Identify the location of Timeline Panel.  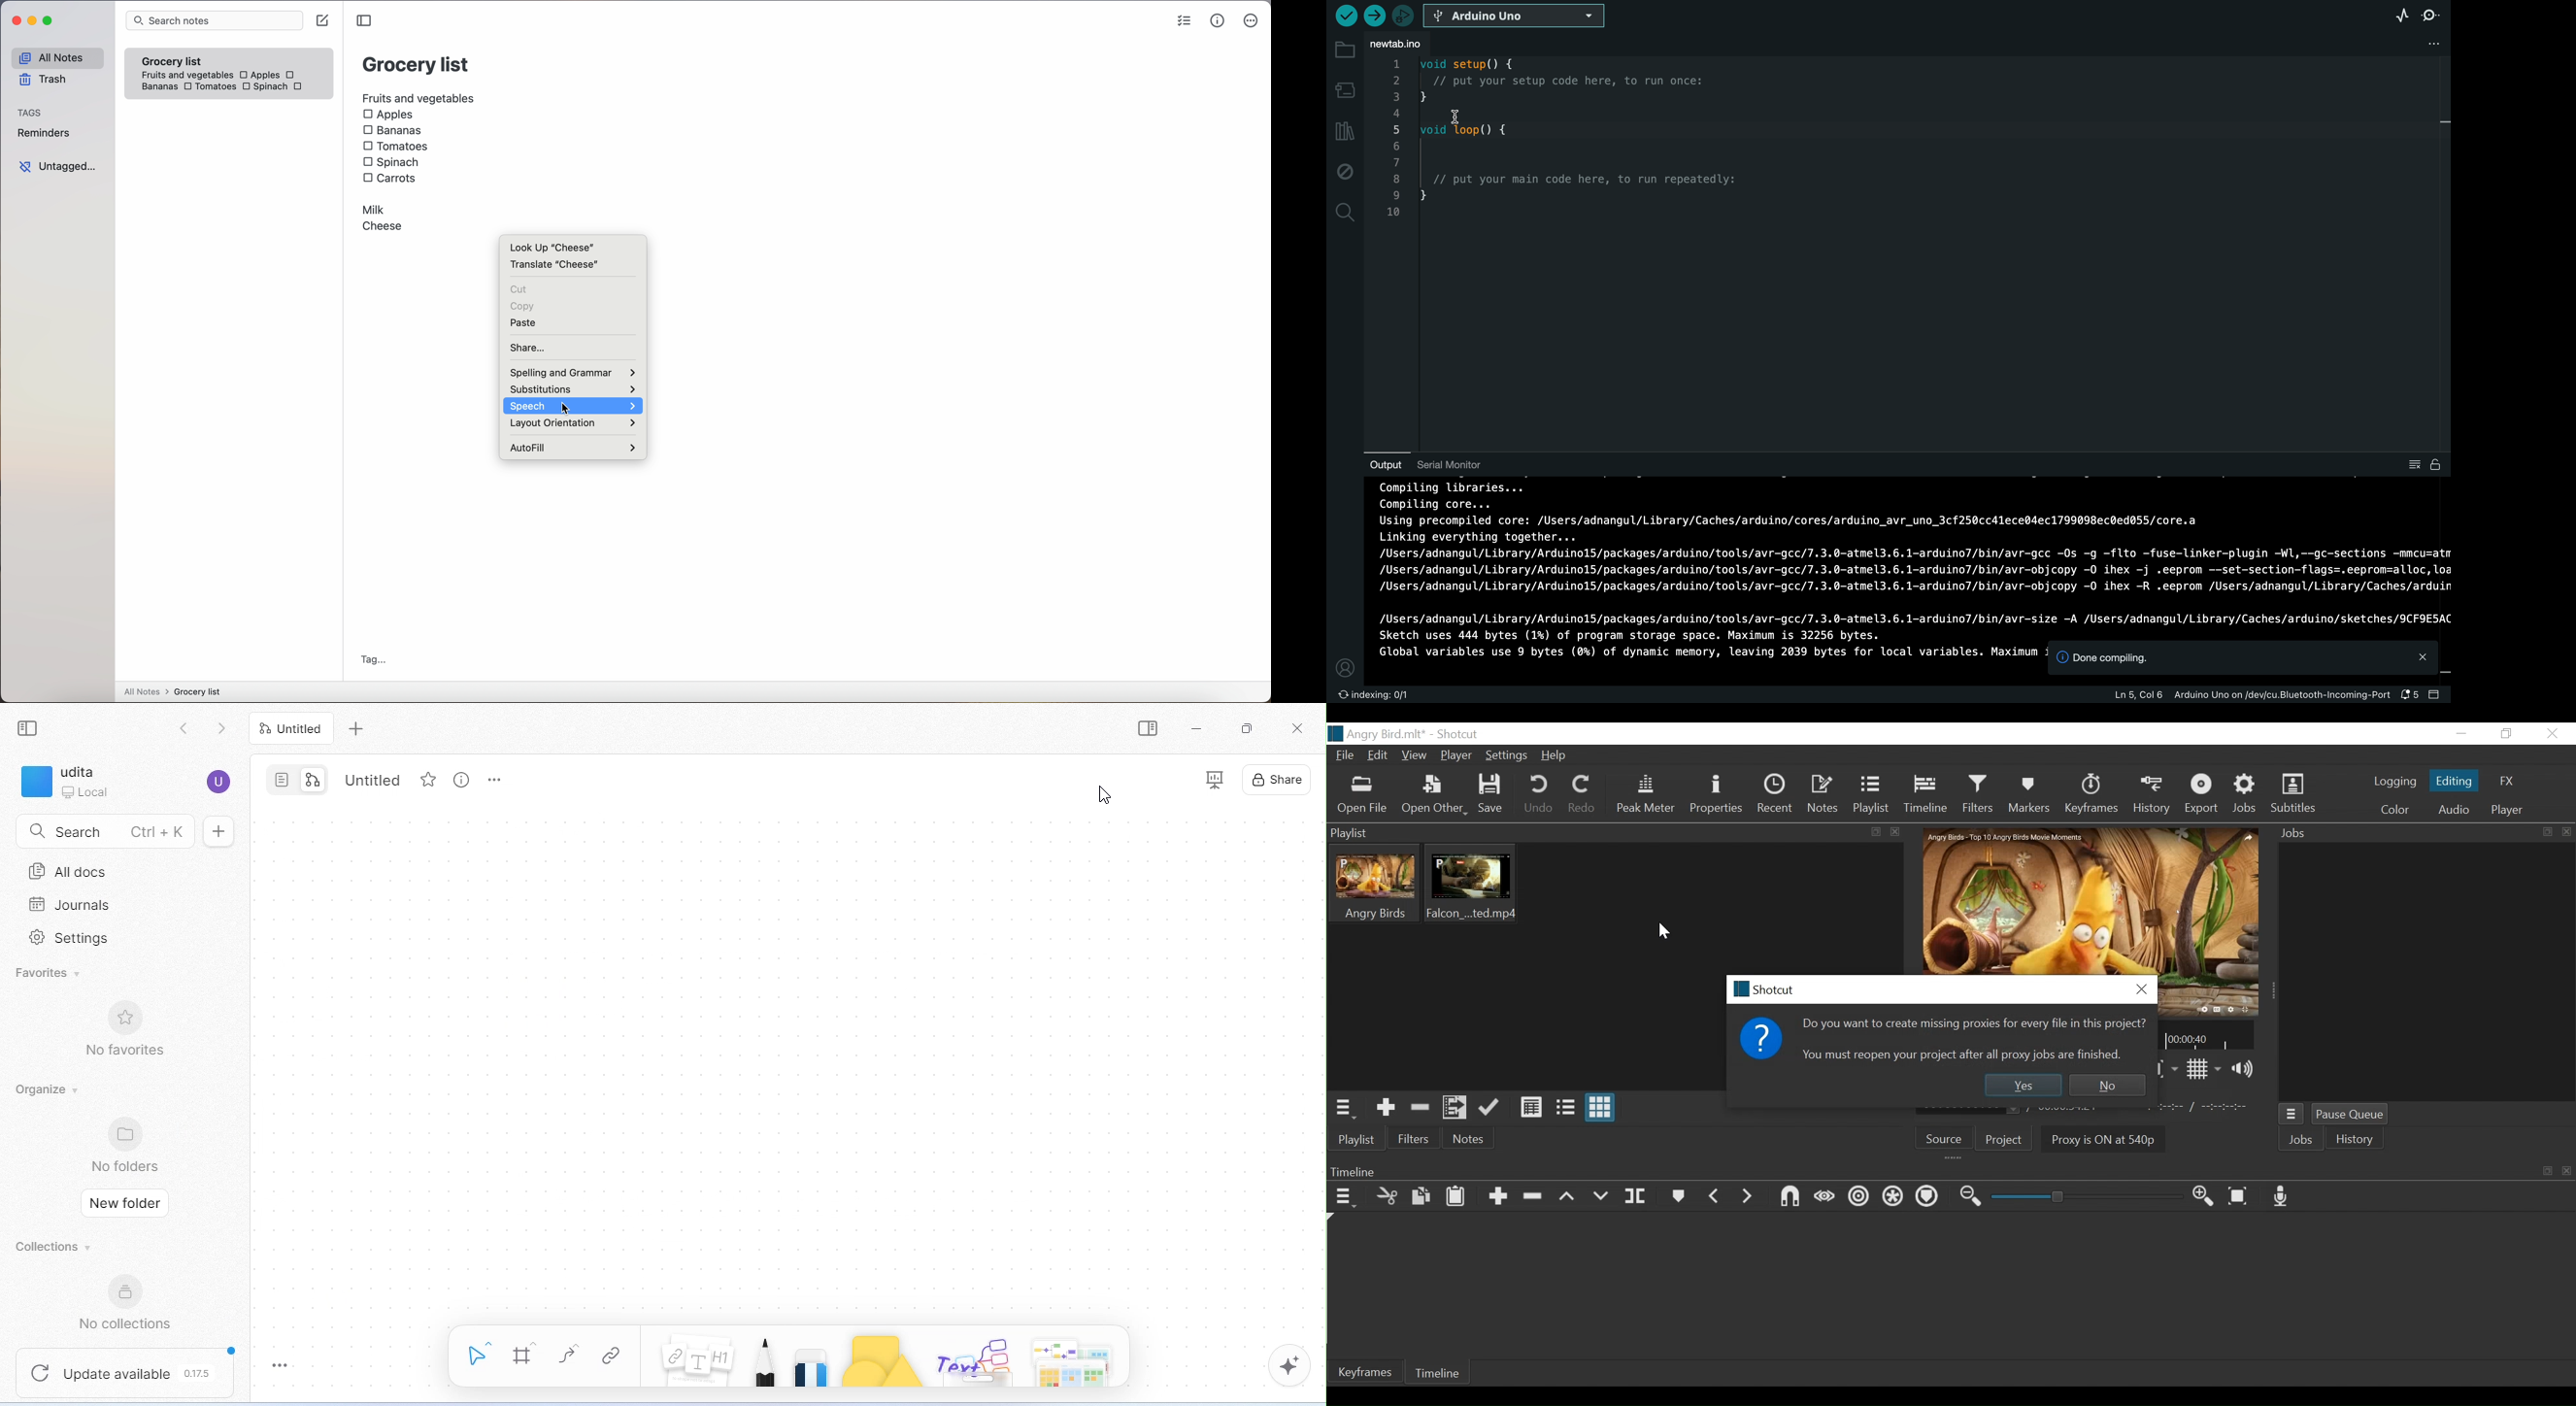
(1947, 1169).